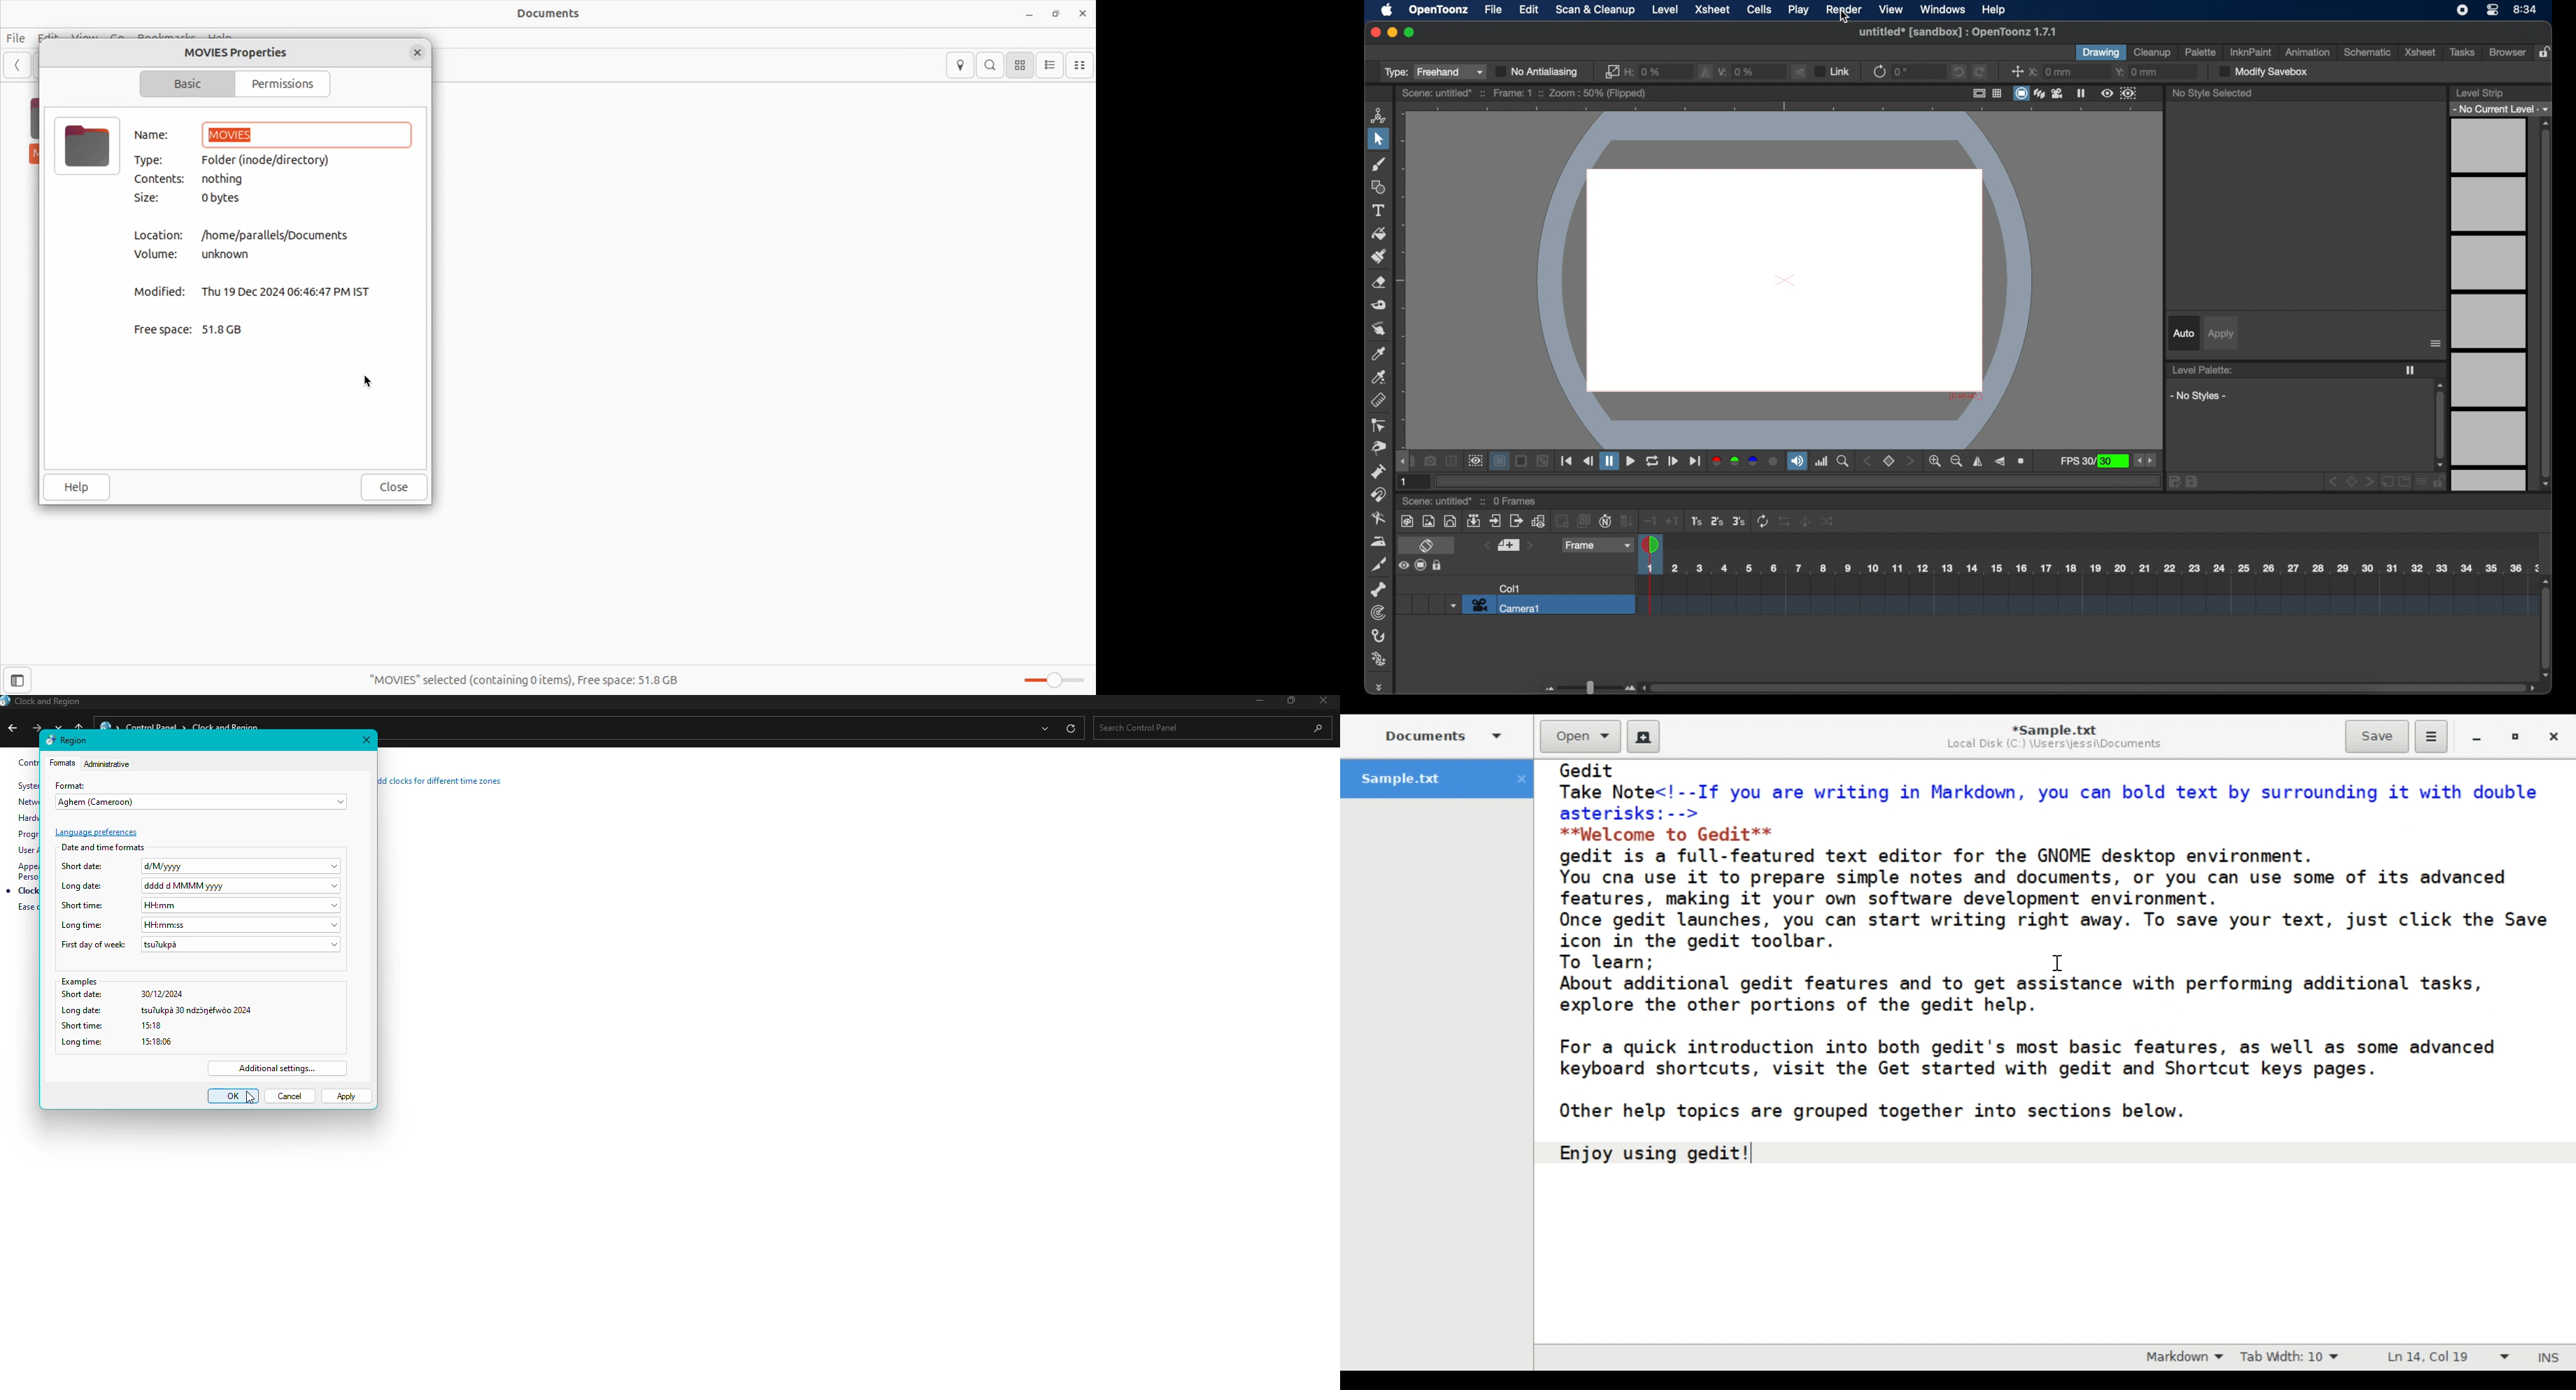 Image resolution: width=2576 pixels, height=1400 pixels. What do you see at coordinates (1050, 680) in the screenshot?
I see `toggle zoom` at bounding box center [1050, 680].